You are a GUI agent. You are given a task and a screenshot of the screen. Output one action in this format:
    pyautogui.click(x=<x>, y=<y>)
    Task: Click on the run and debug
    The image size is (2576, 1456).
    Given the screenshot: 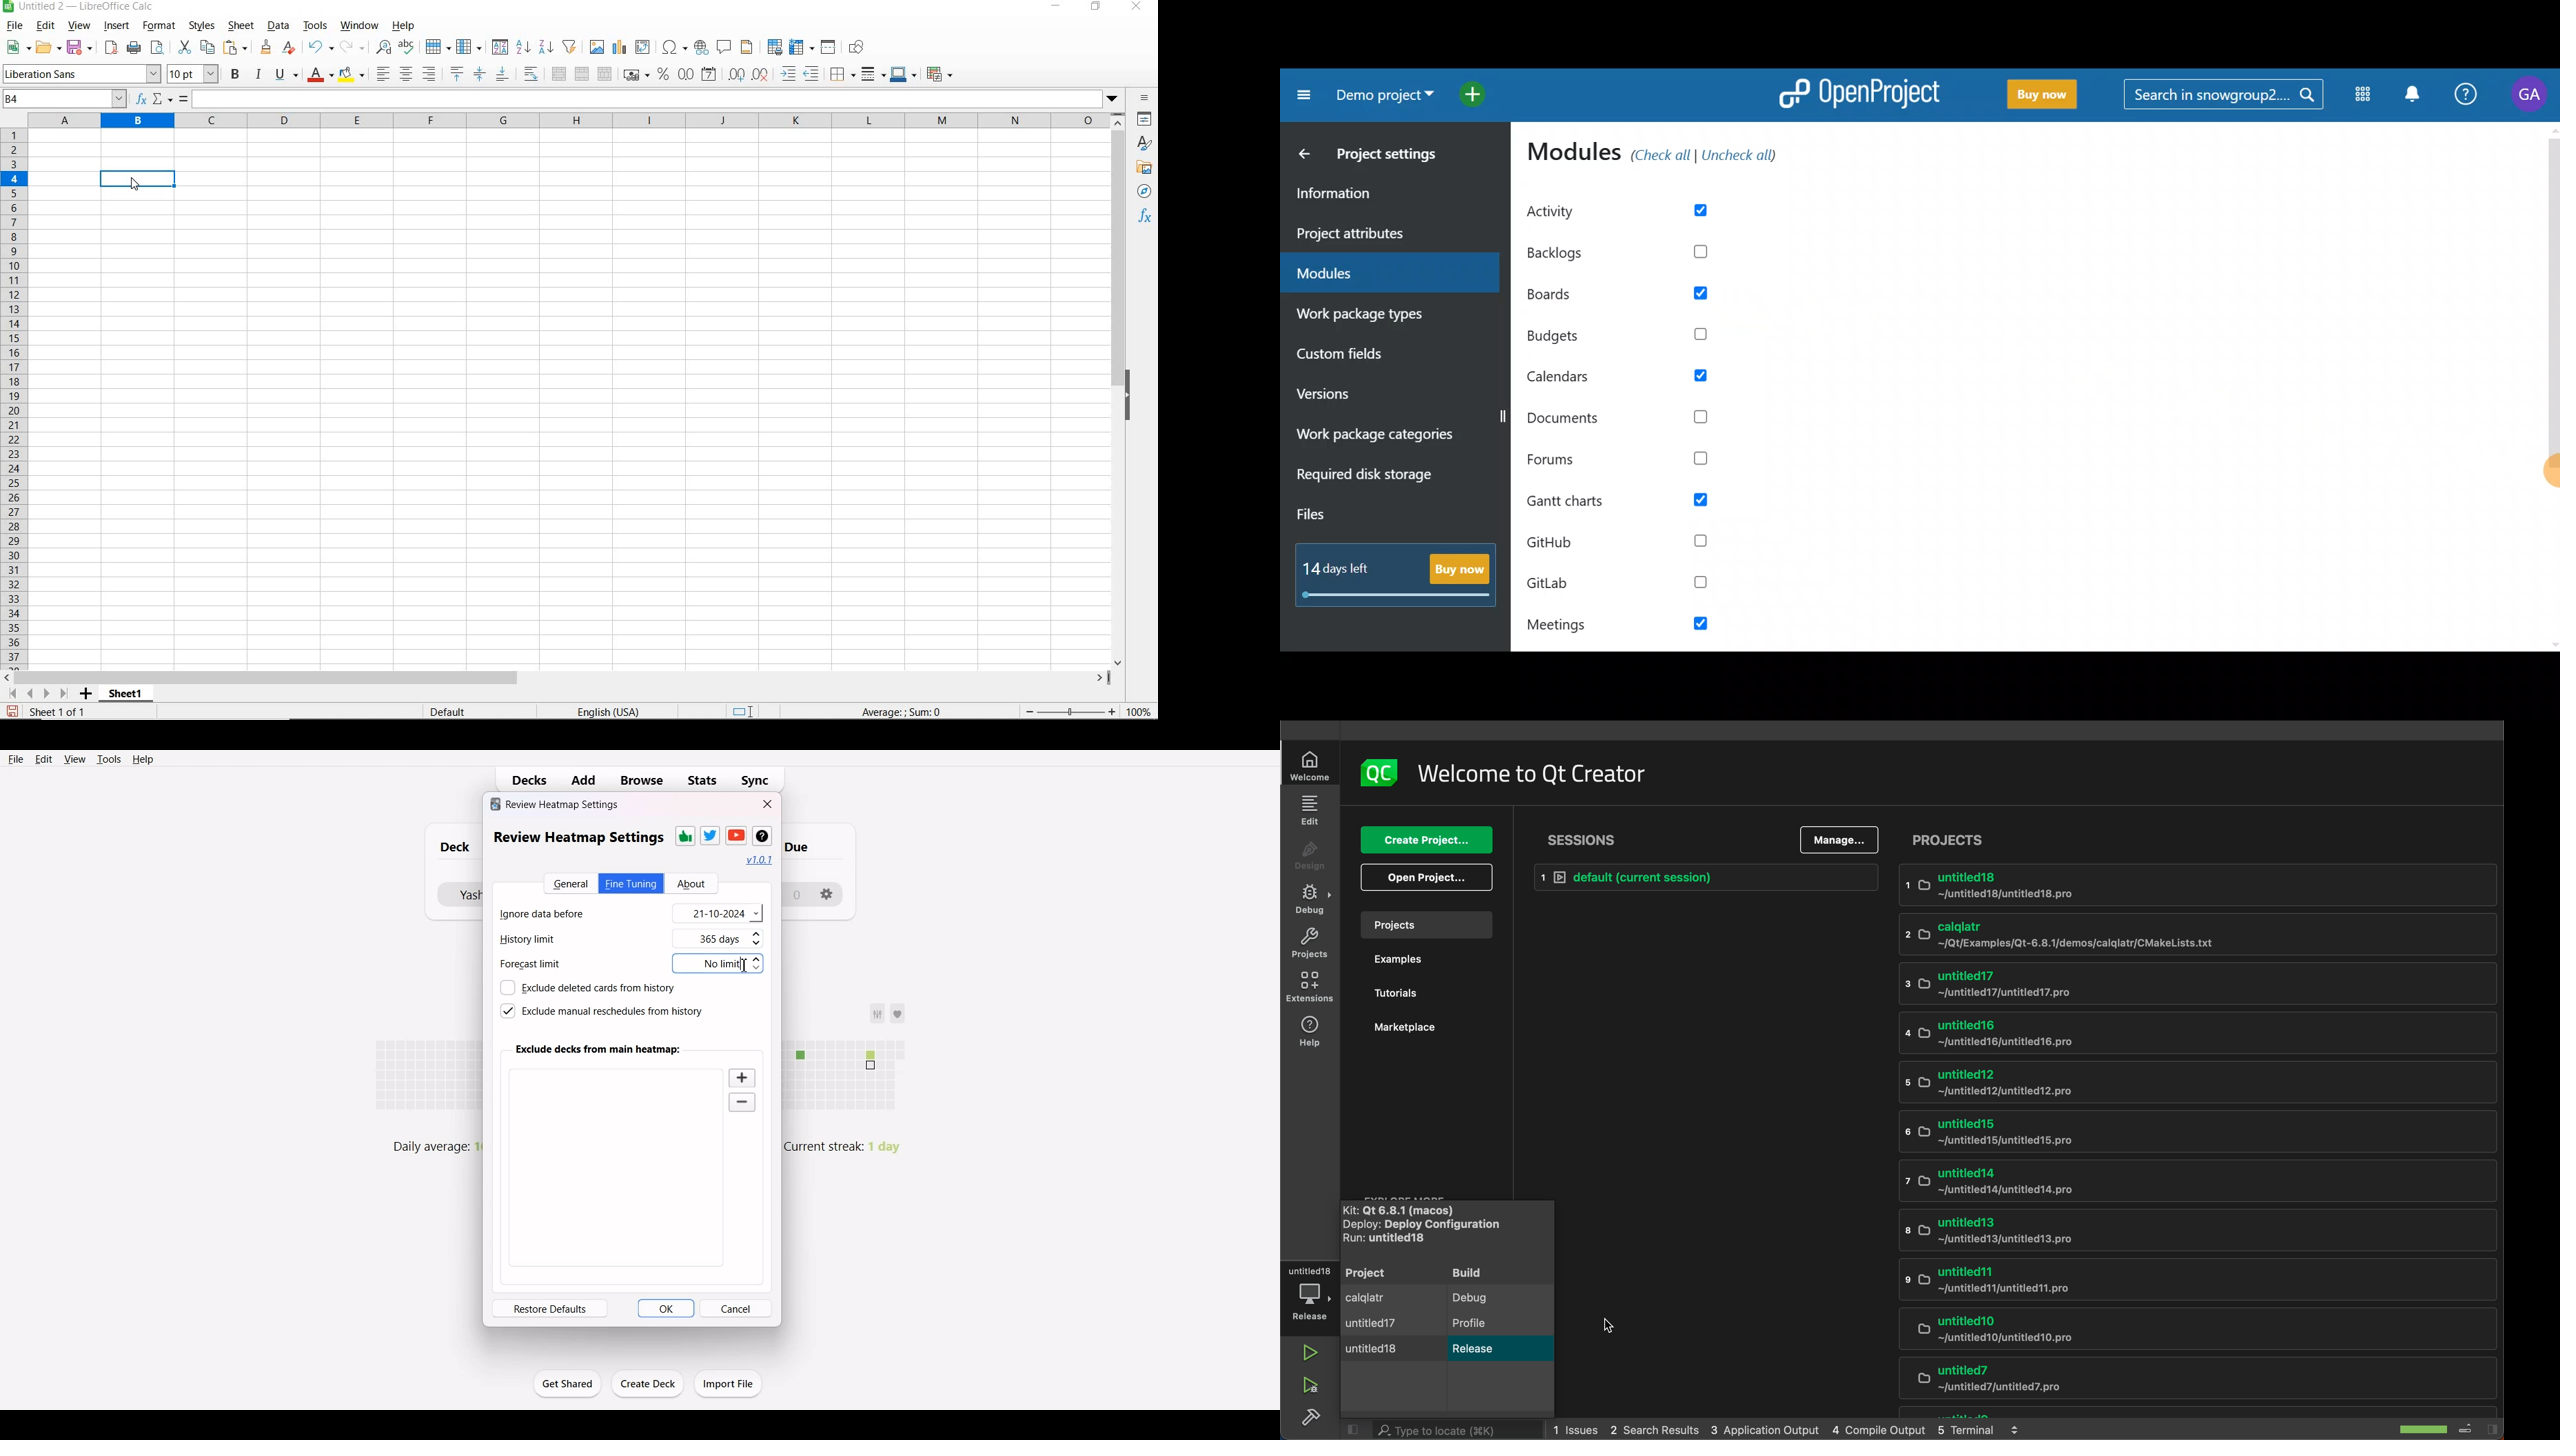 What is the action you would take?
    pyautogui.click(x=1314, y=1386)
    